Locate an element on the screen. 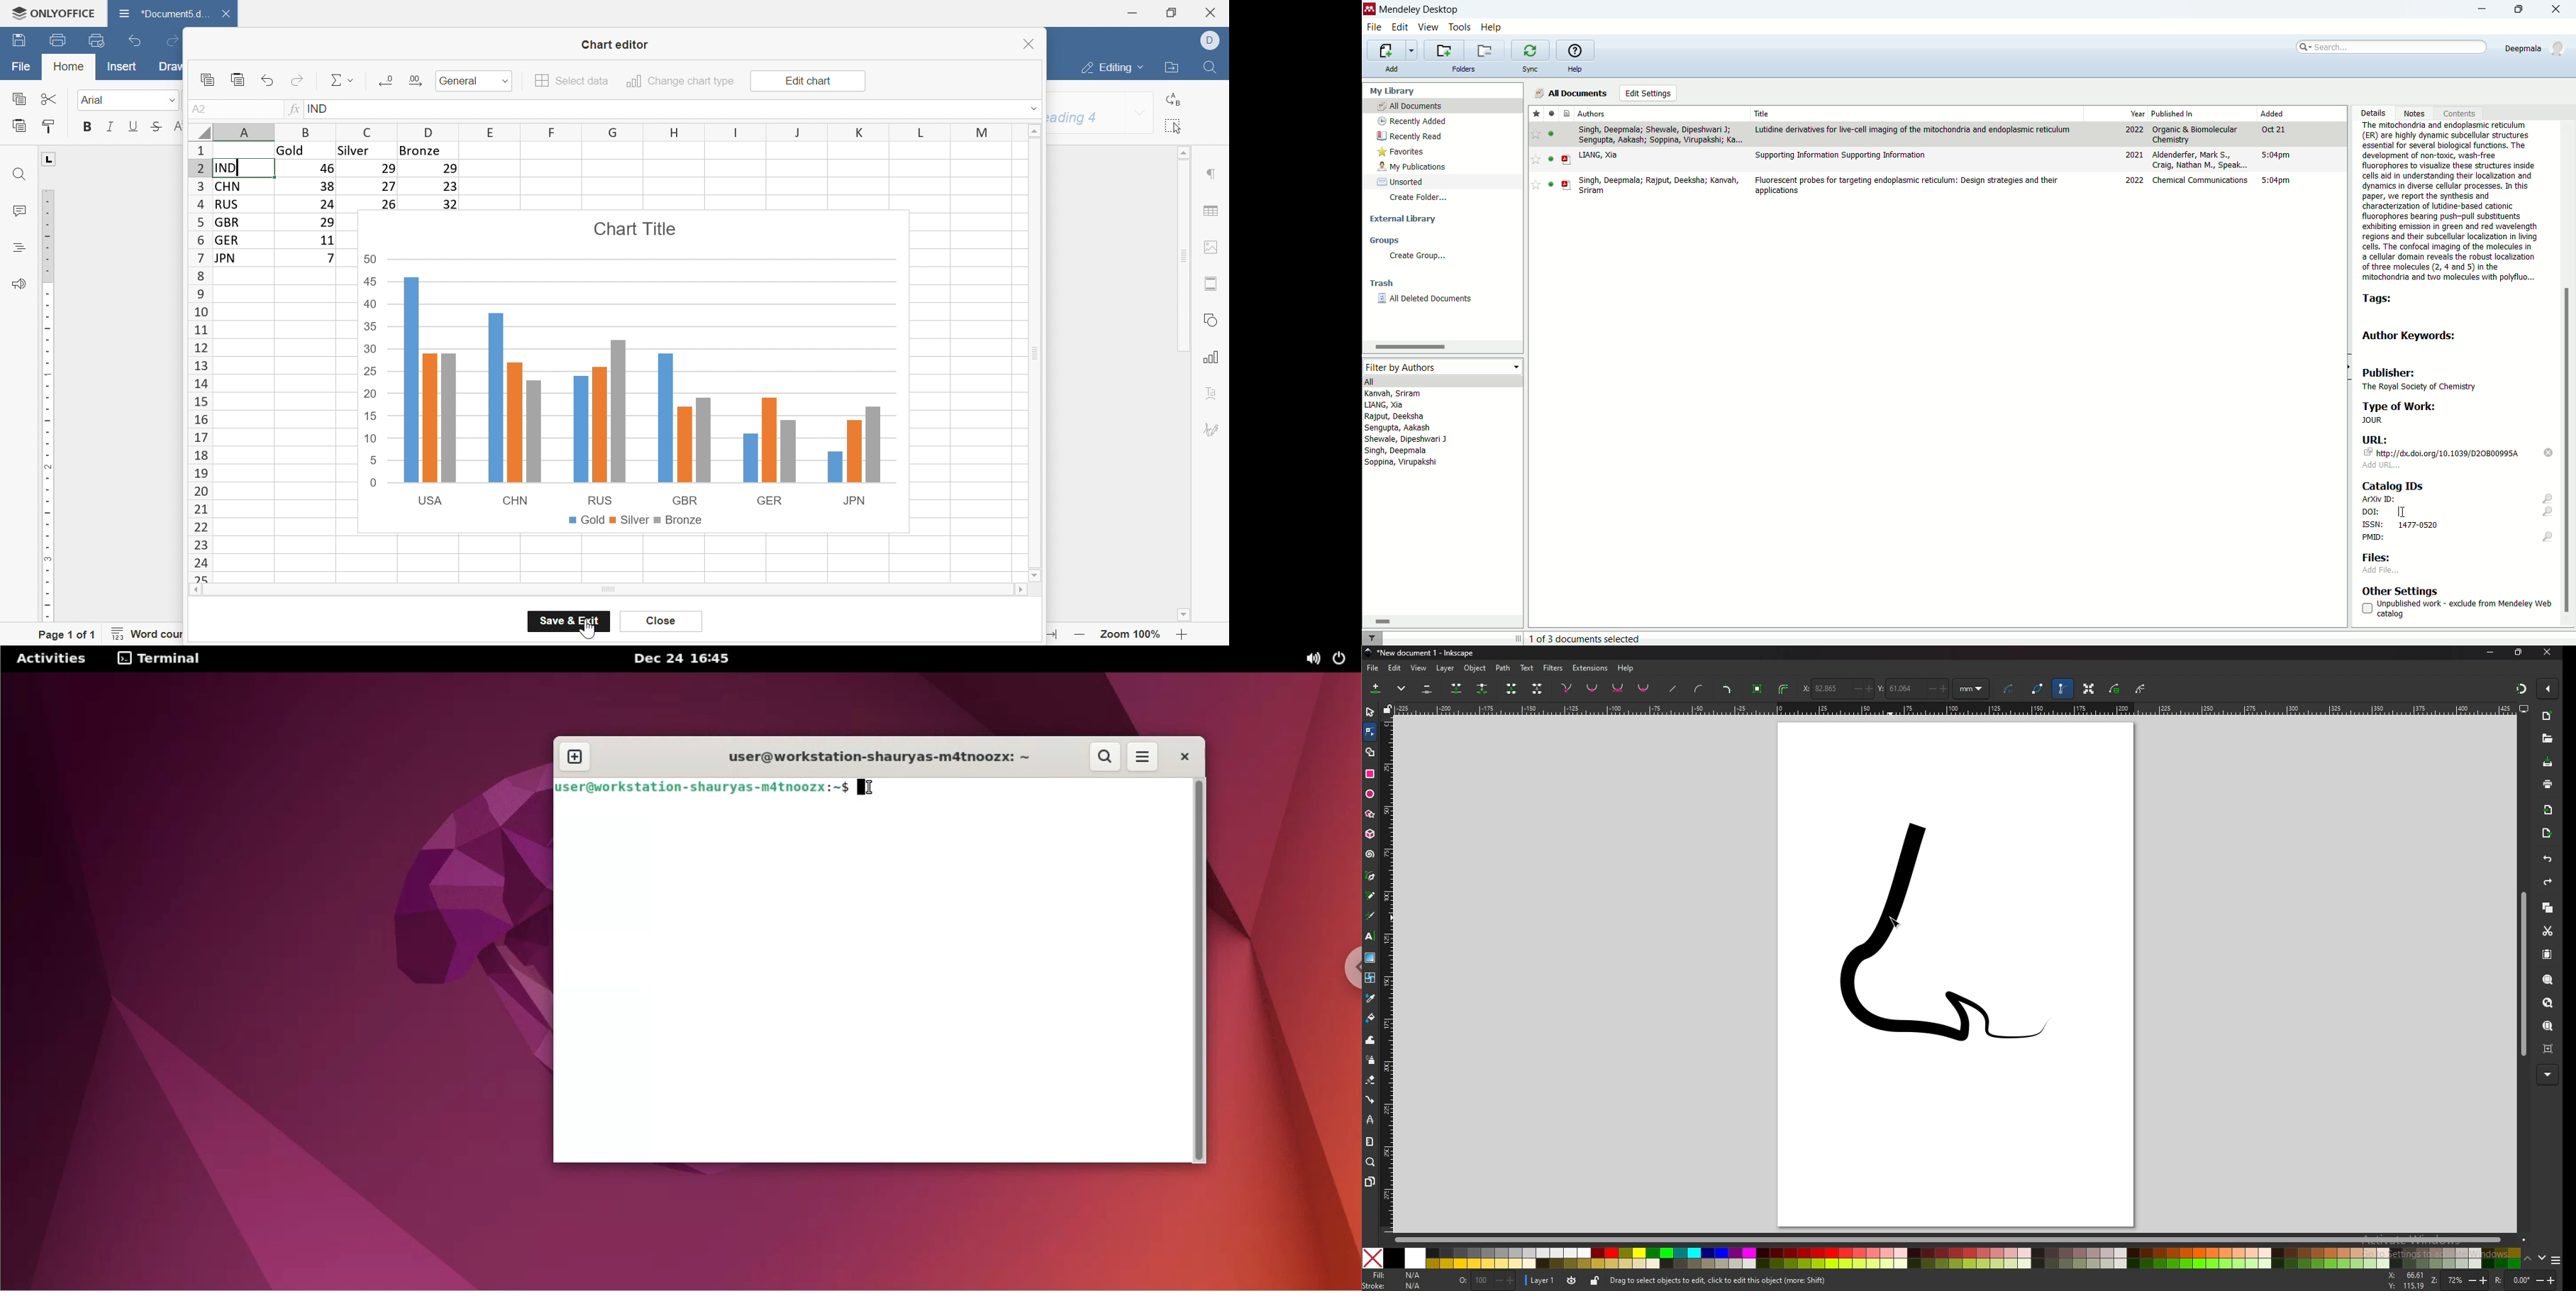 The image size is (2576, 1316). 2022 is located at coordinates (2136, 180).